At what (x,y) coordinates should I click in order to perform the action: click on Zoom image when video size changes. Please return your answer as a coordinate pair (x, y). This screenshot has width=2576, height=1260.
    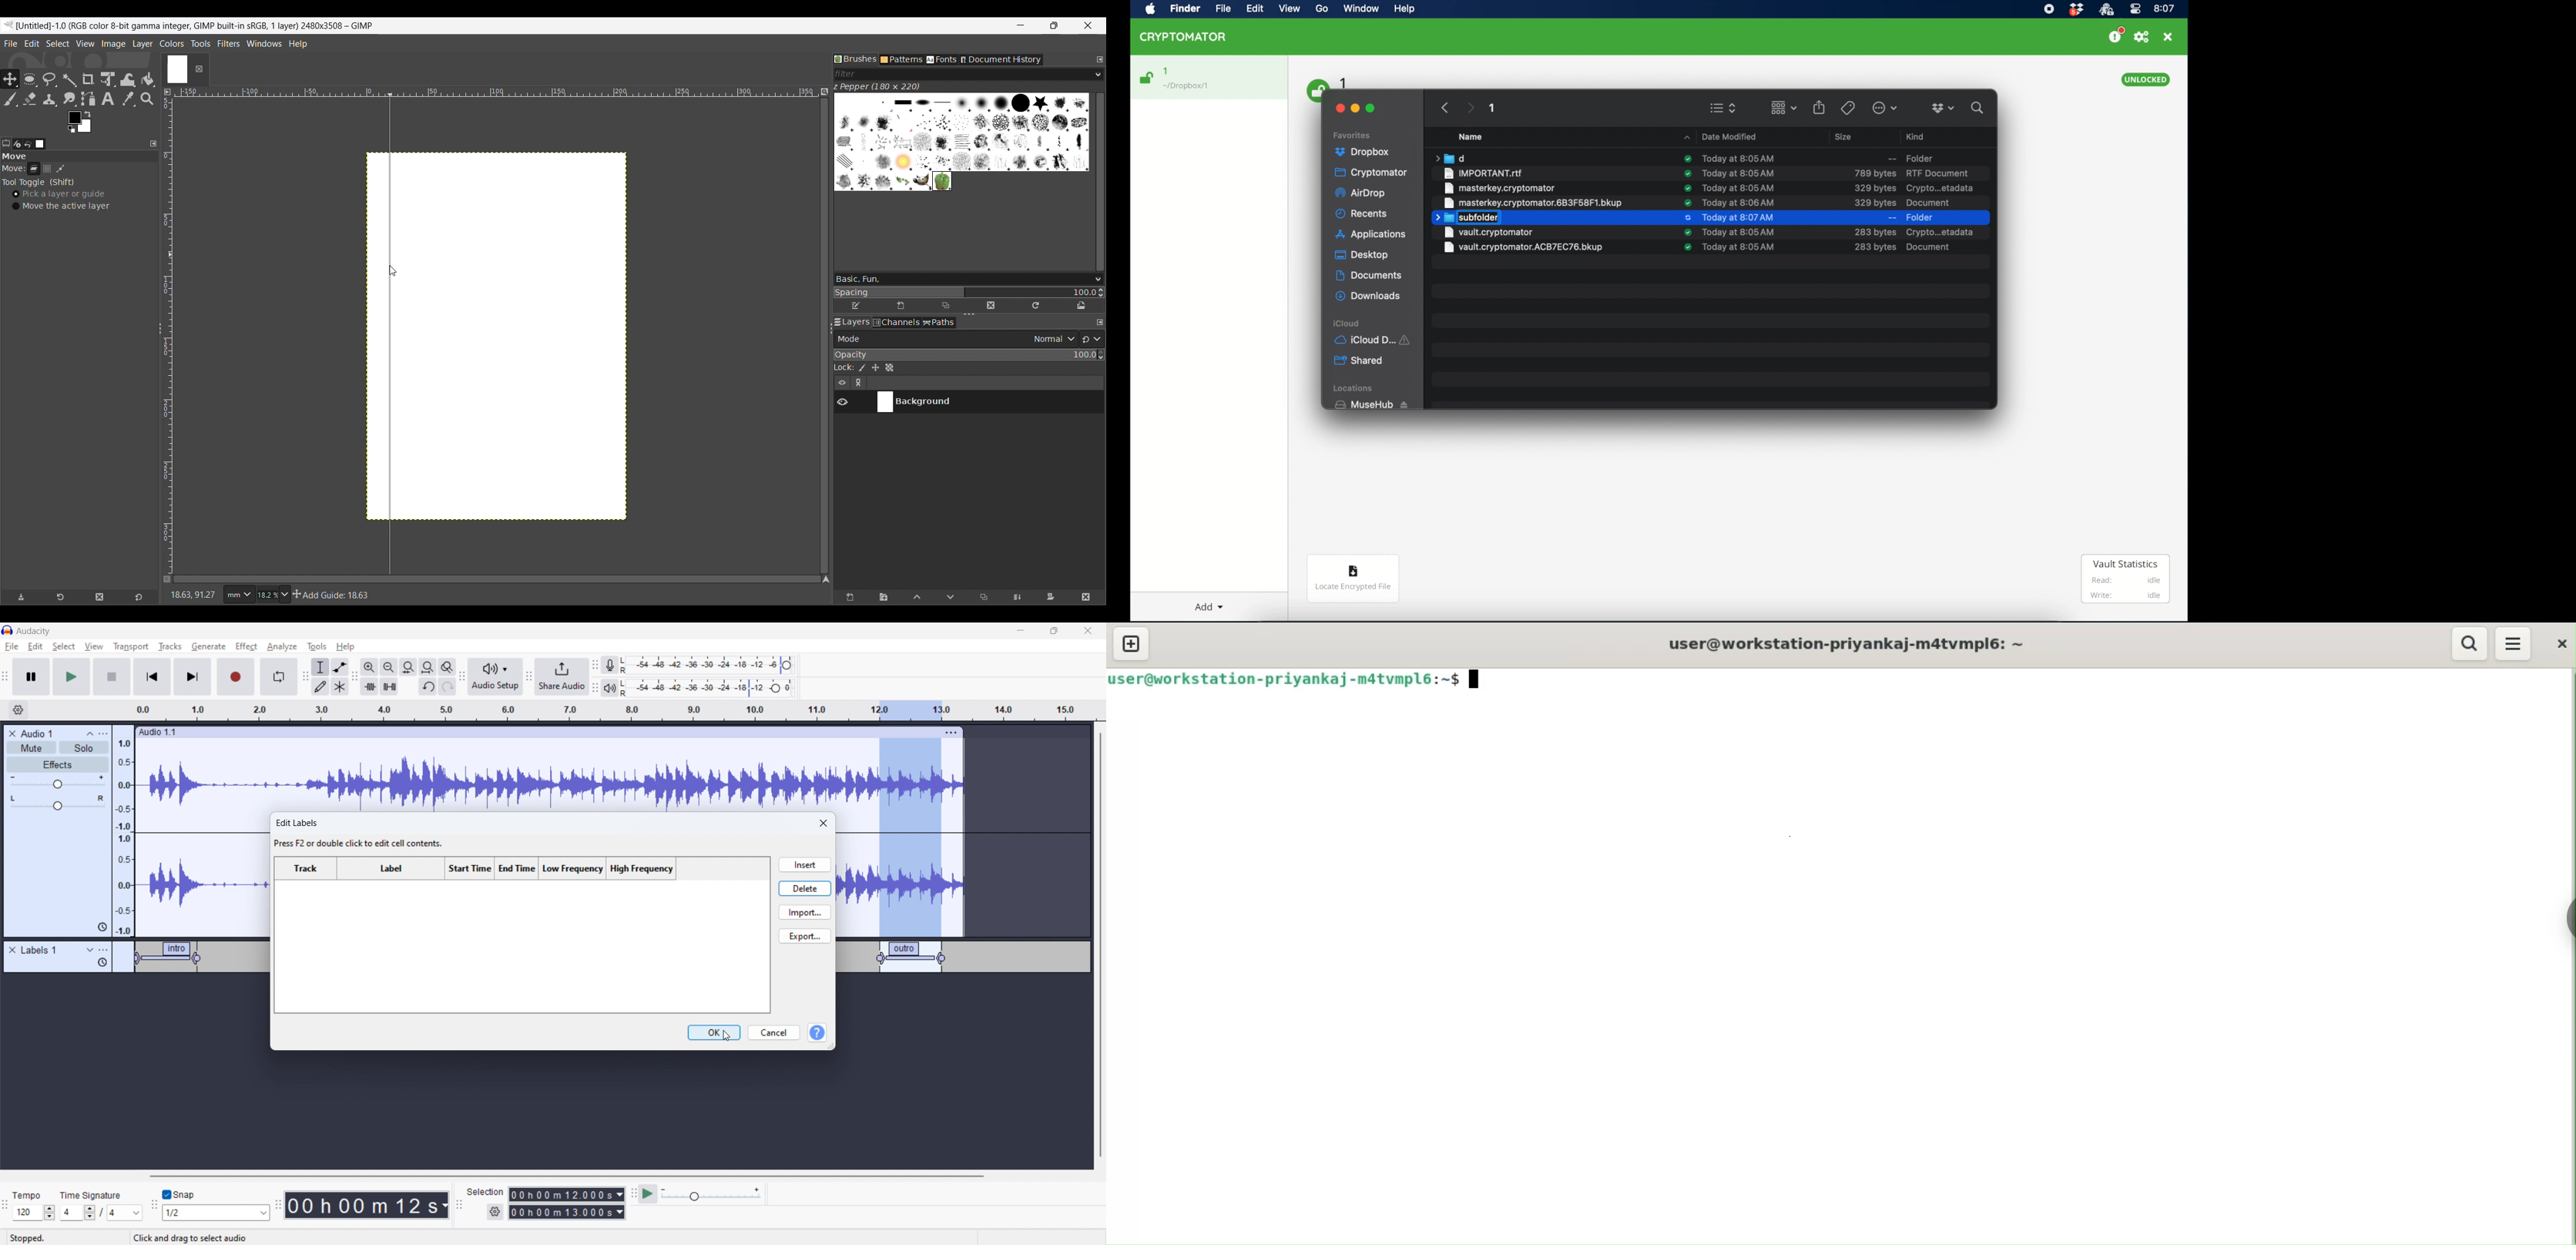
    Looking at the image, I should click on (824, 92).